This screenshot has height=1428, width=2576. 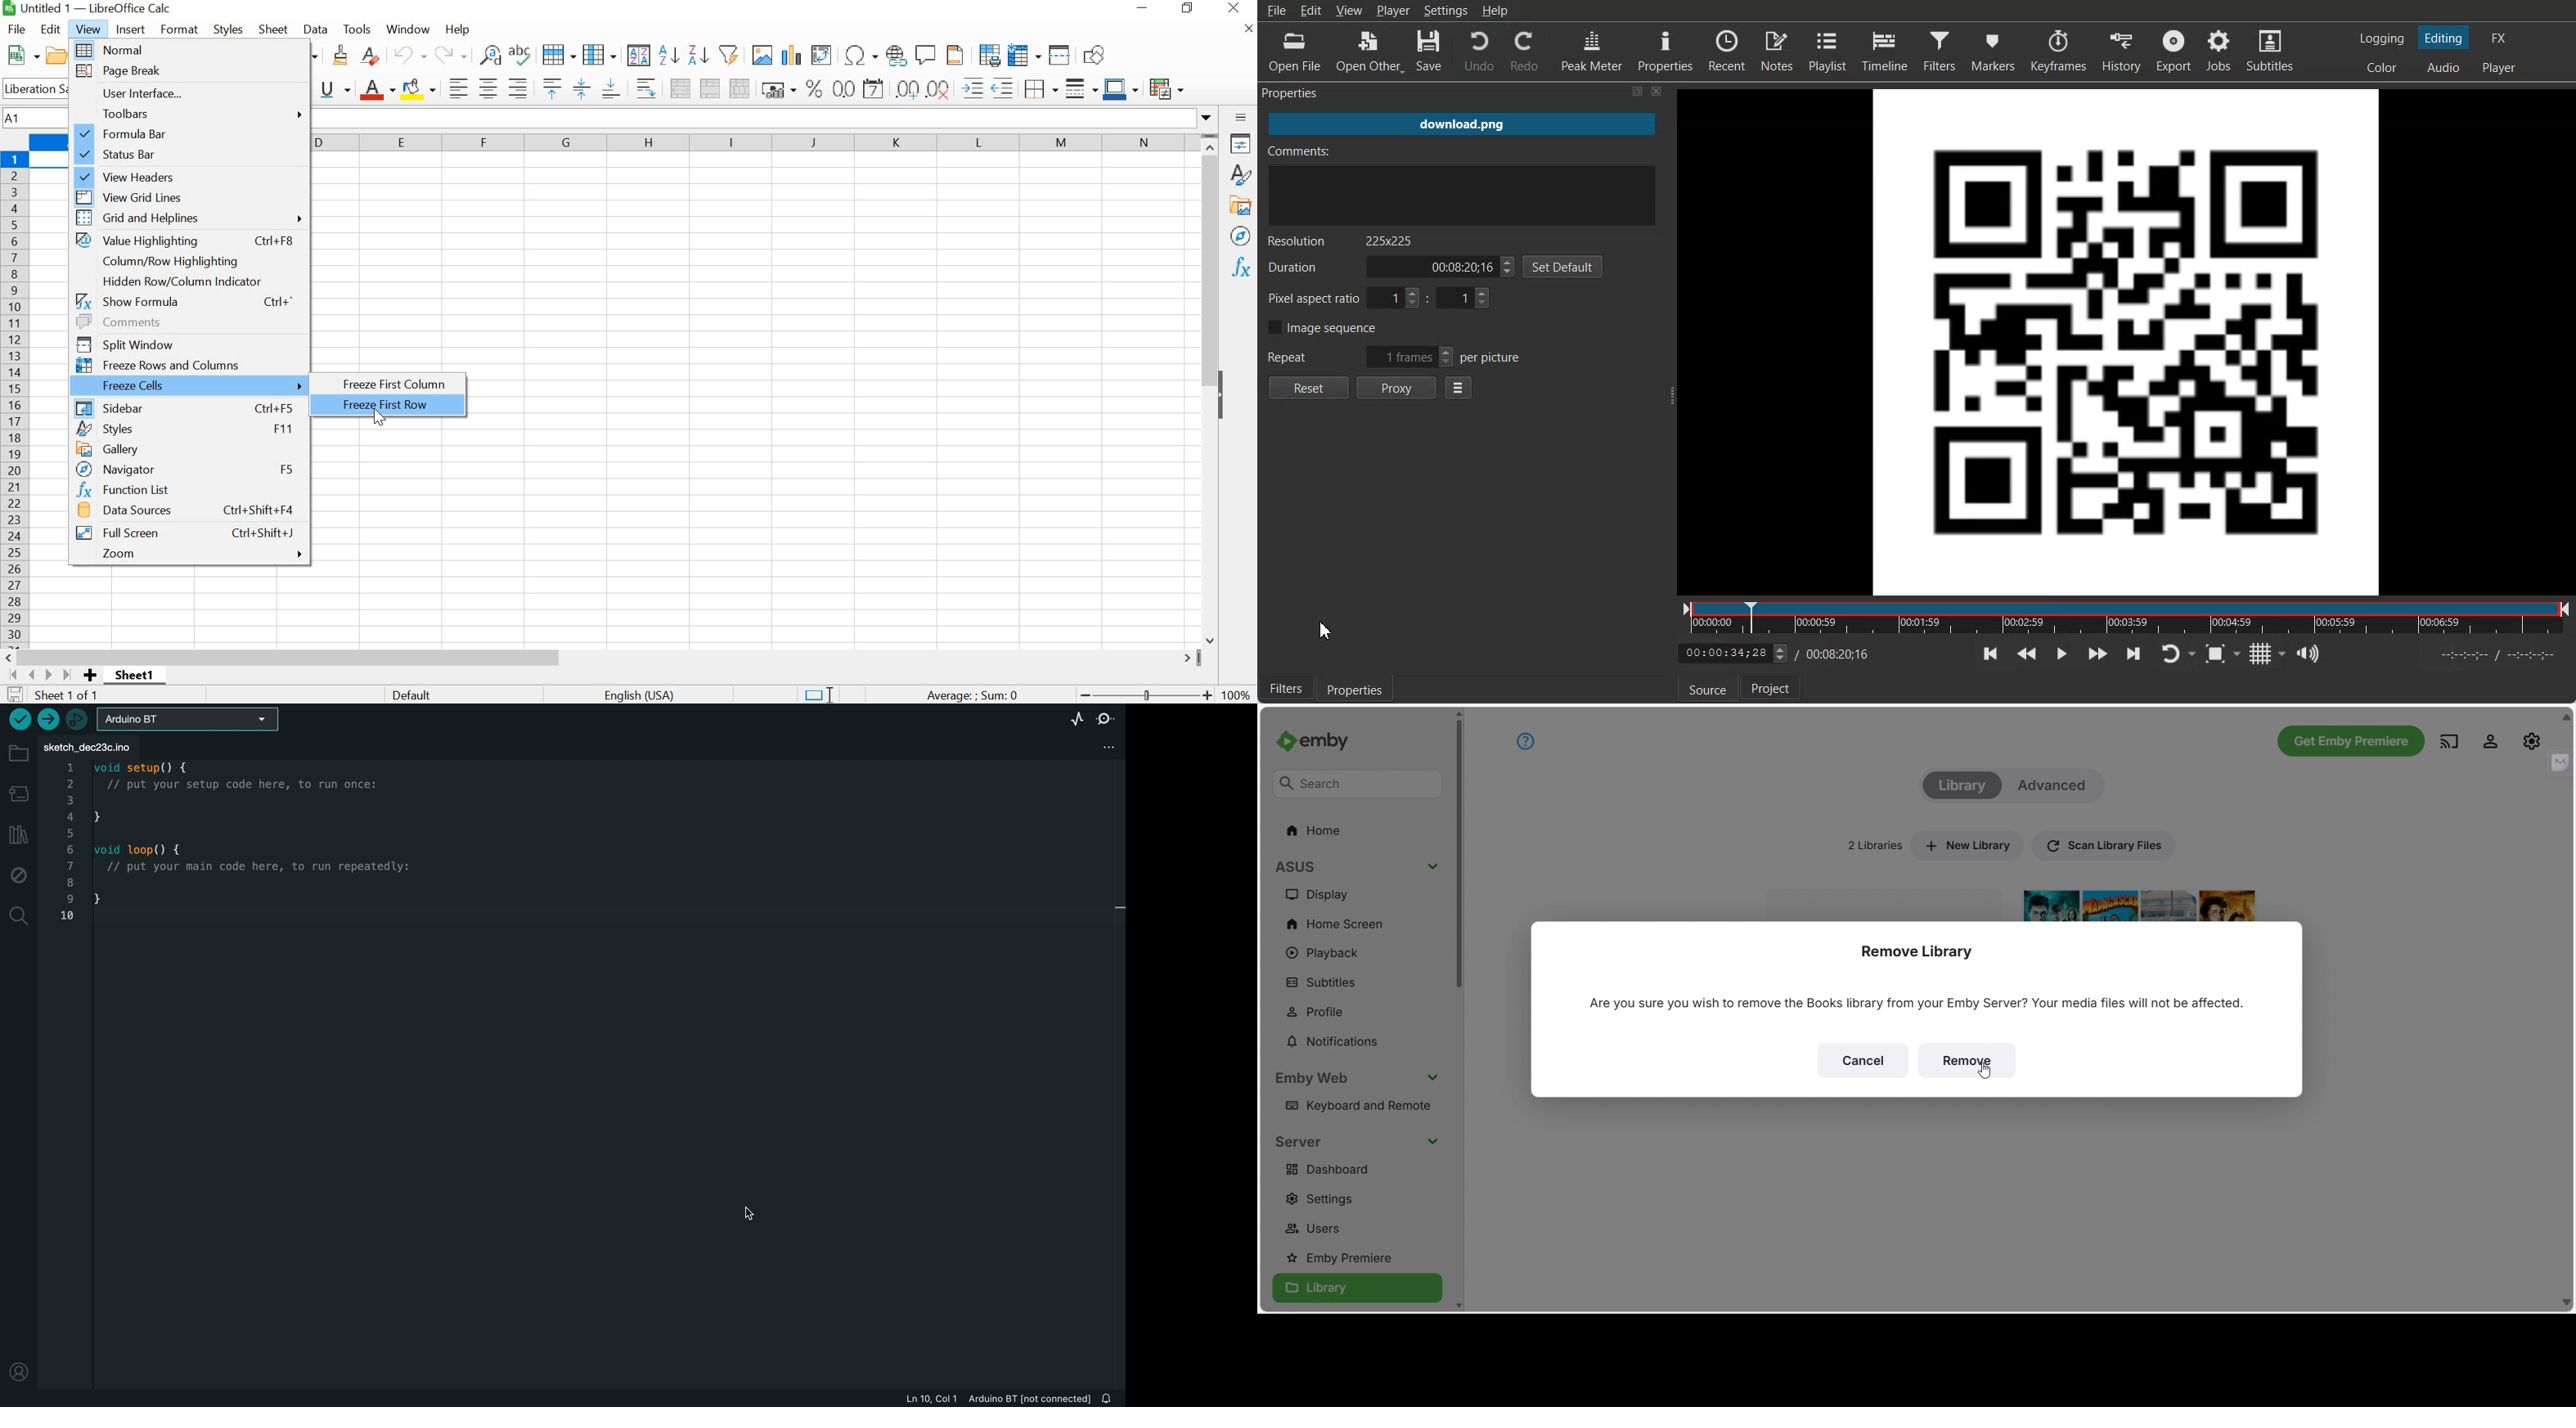 What do you see at coordinates (335, 89) in the screenshot?
I see `UNDERLINE` at bounding box center [335, 89].